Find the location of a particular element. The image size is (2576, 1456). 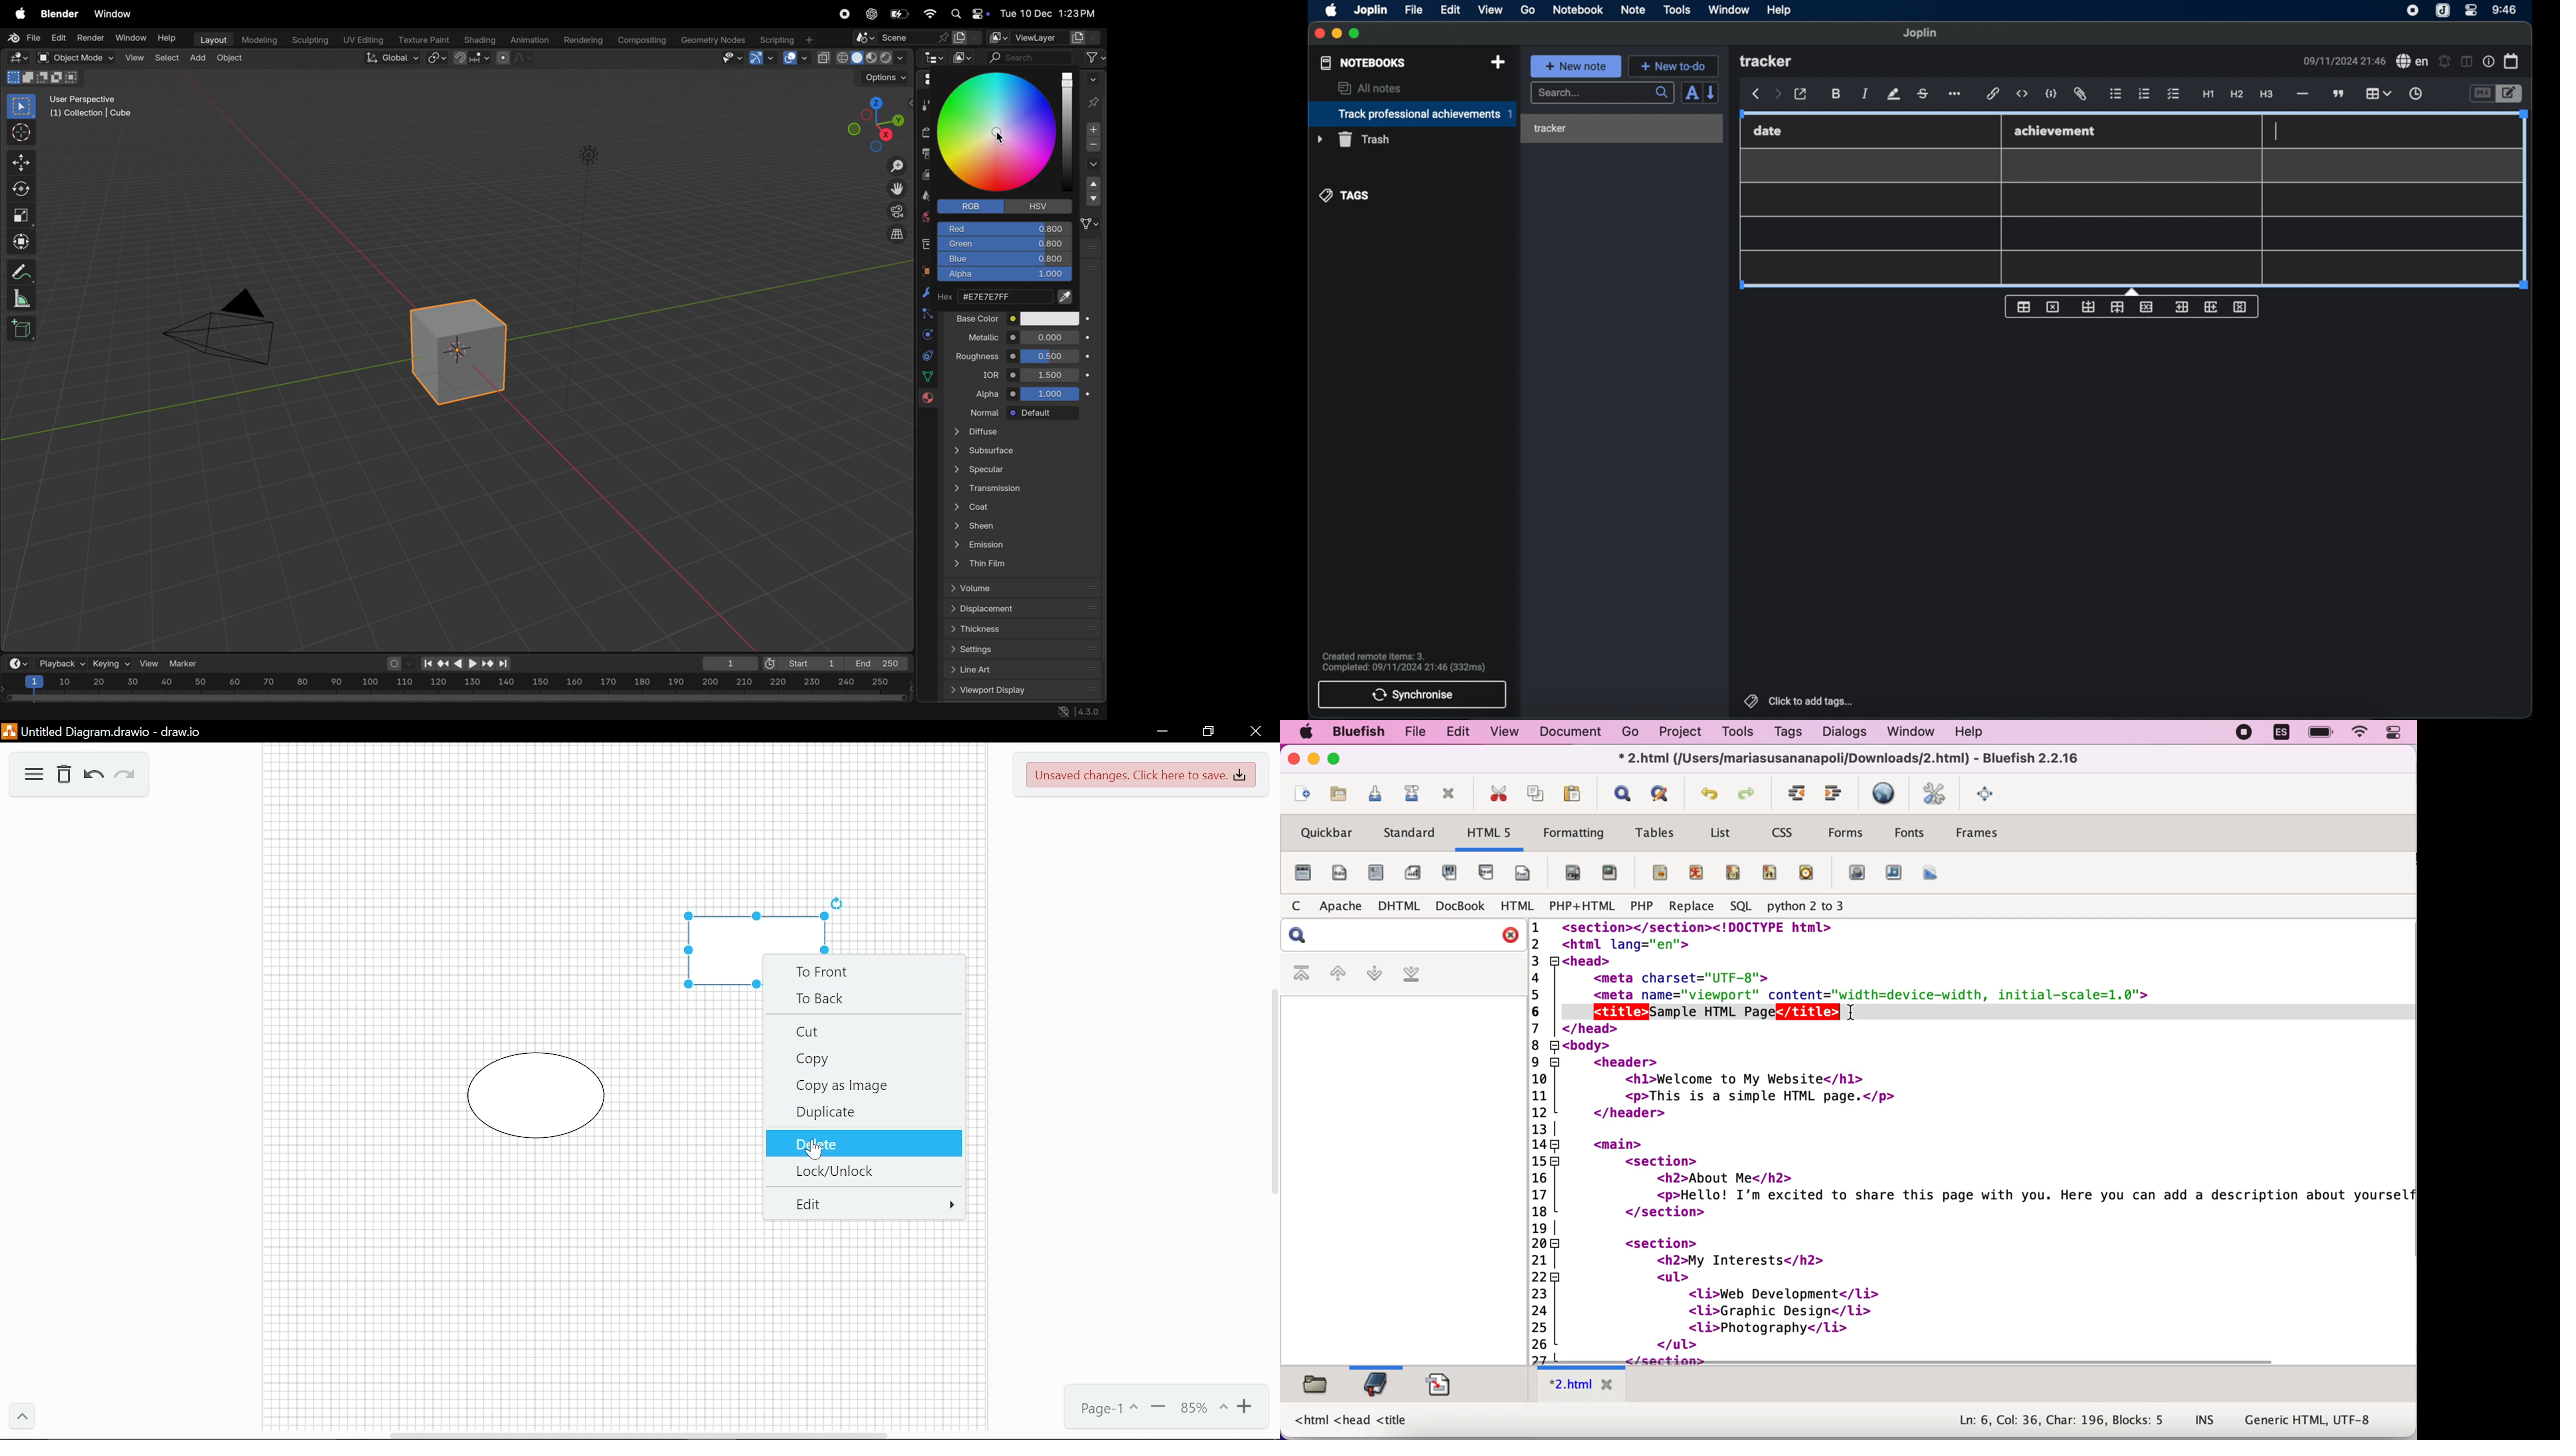

article is located at coordinates (1378, 874).